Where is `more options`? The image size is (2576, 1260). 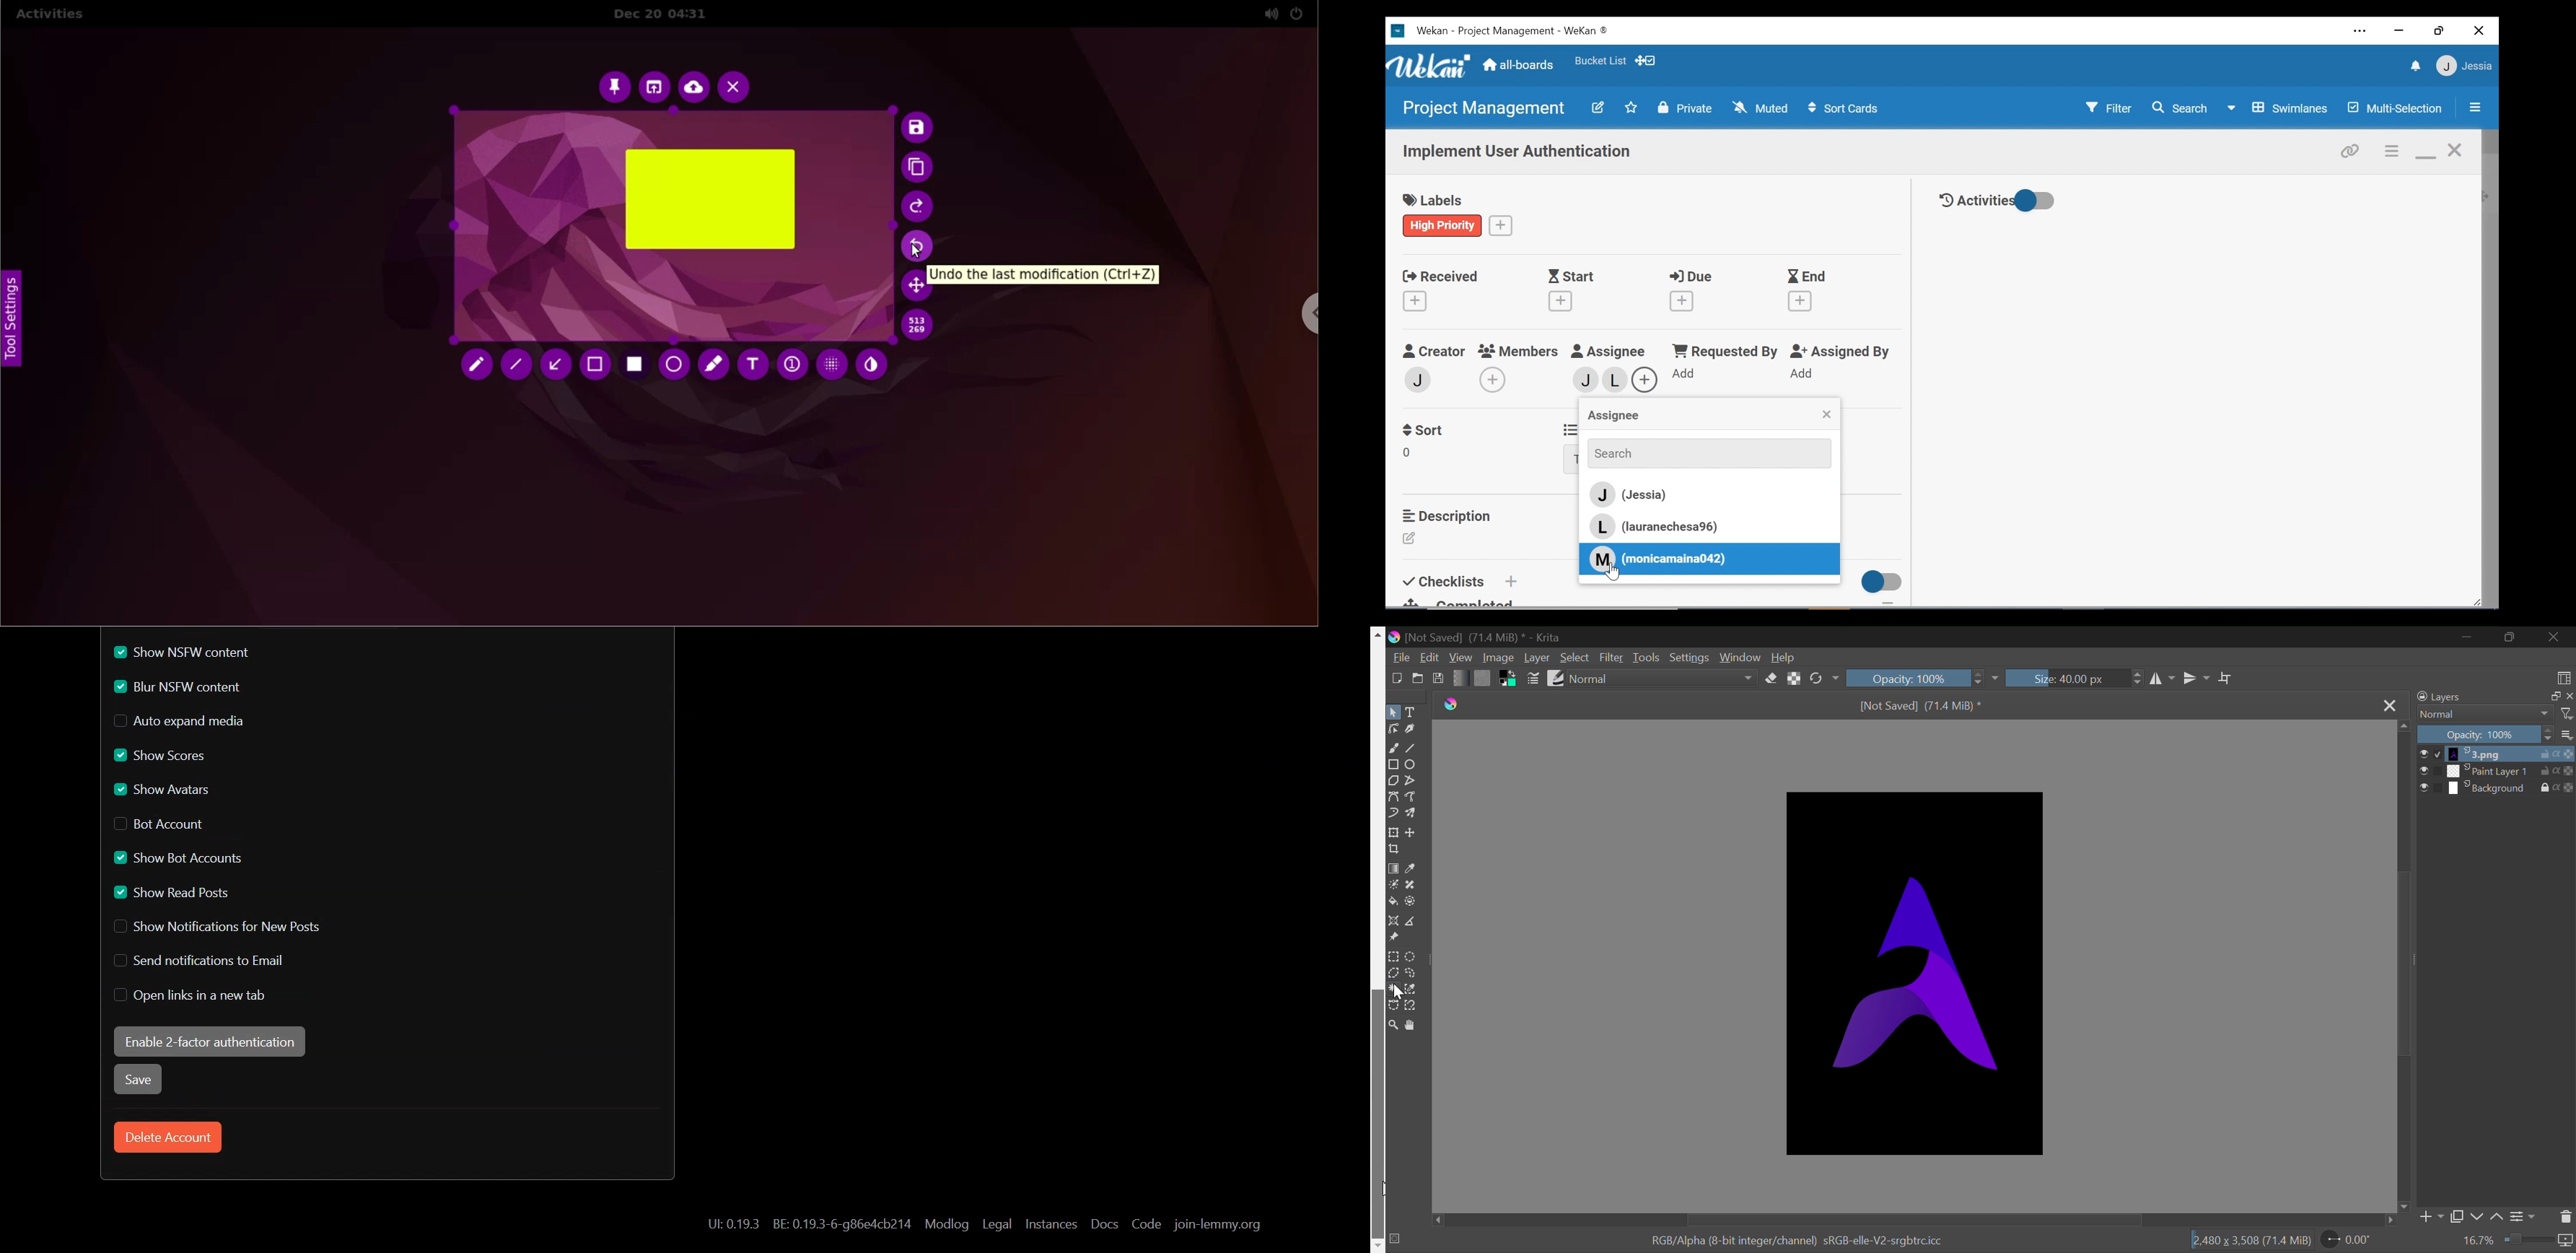 more options is located at coordinates (2566, 736).